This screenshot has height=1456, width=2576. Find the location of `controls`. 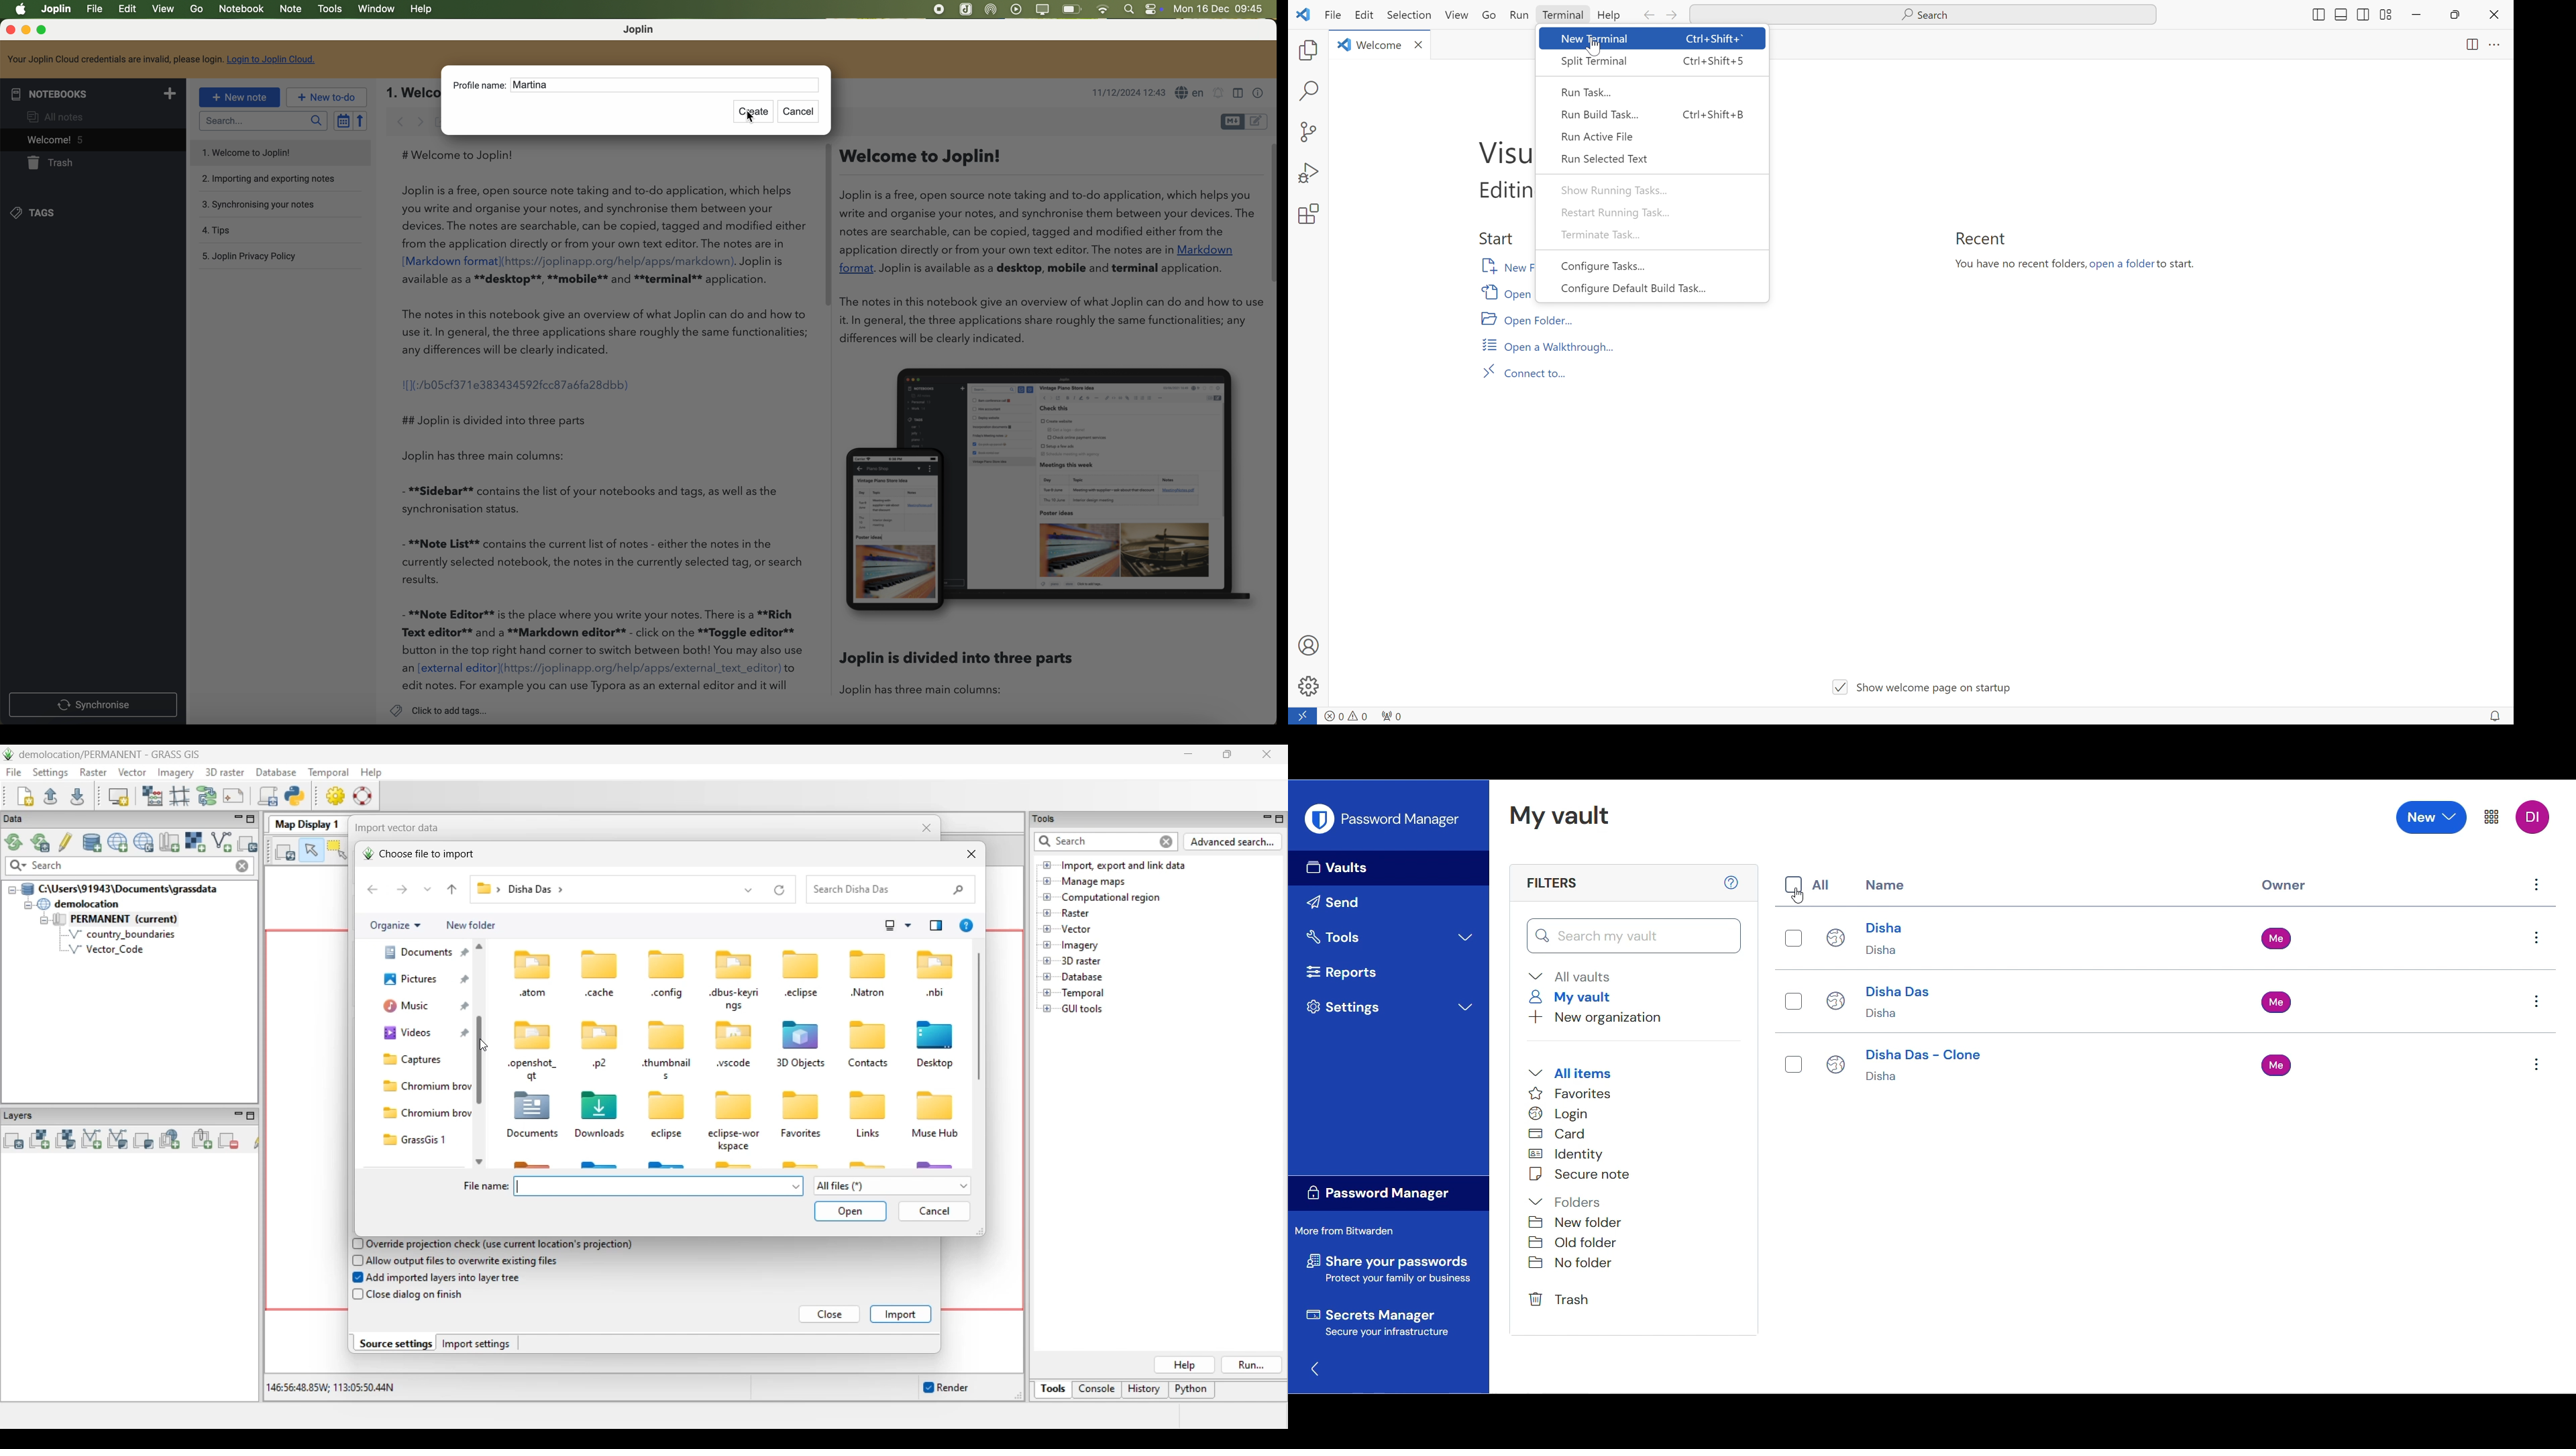

controls is located at coordinates (1157, 10).